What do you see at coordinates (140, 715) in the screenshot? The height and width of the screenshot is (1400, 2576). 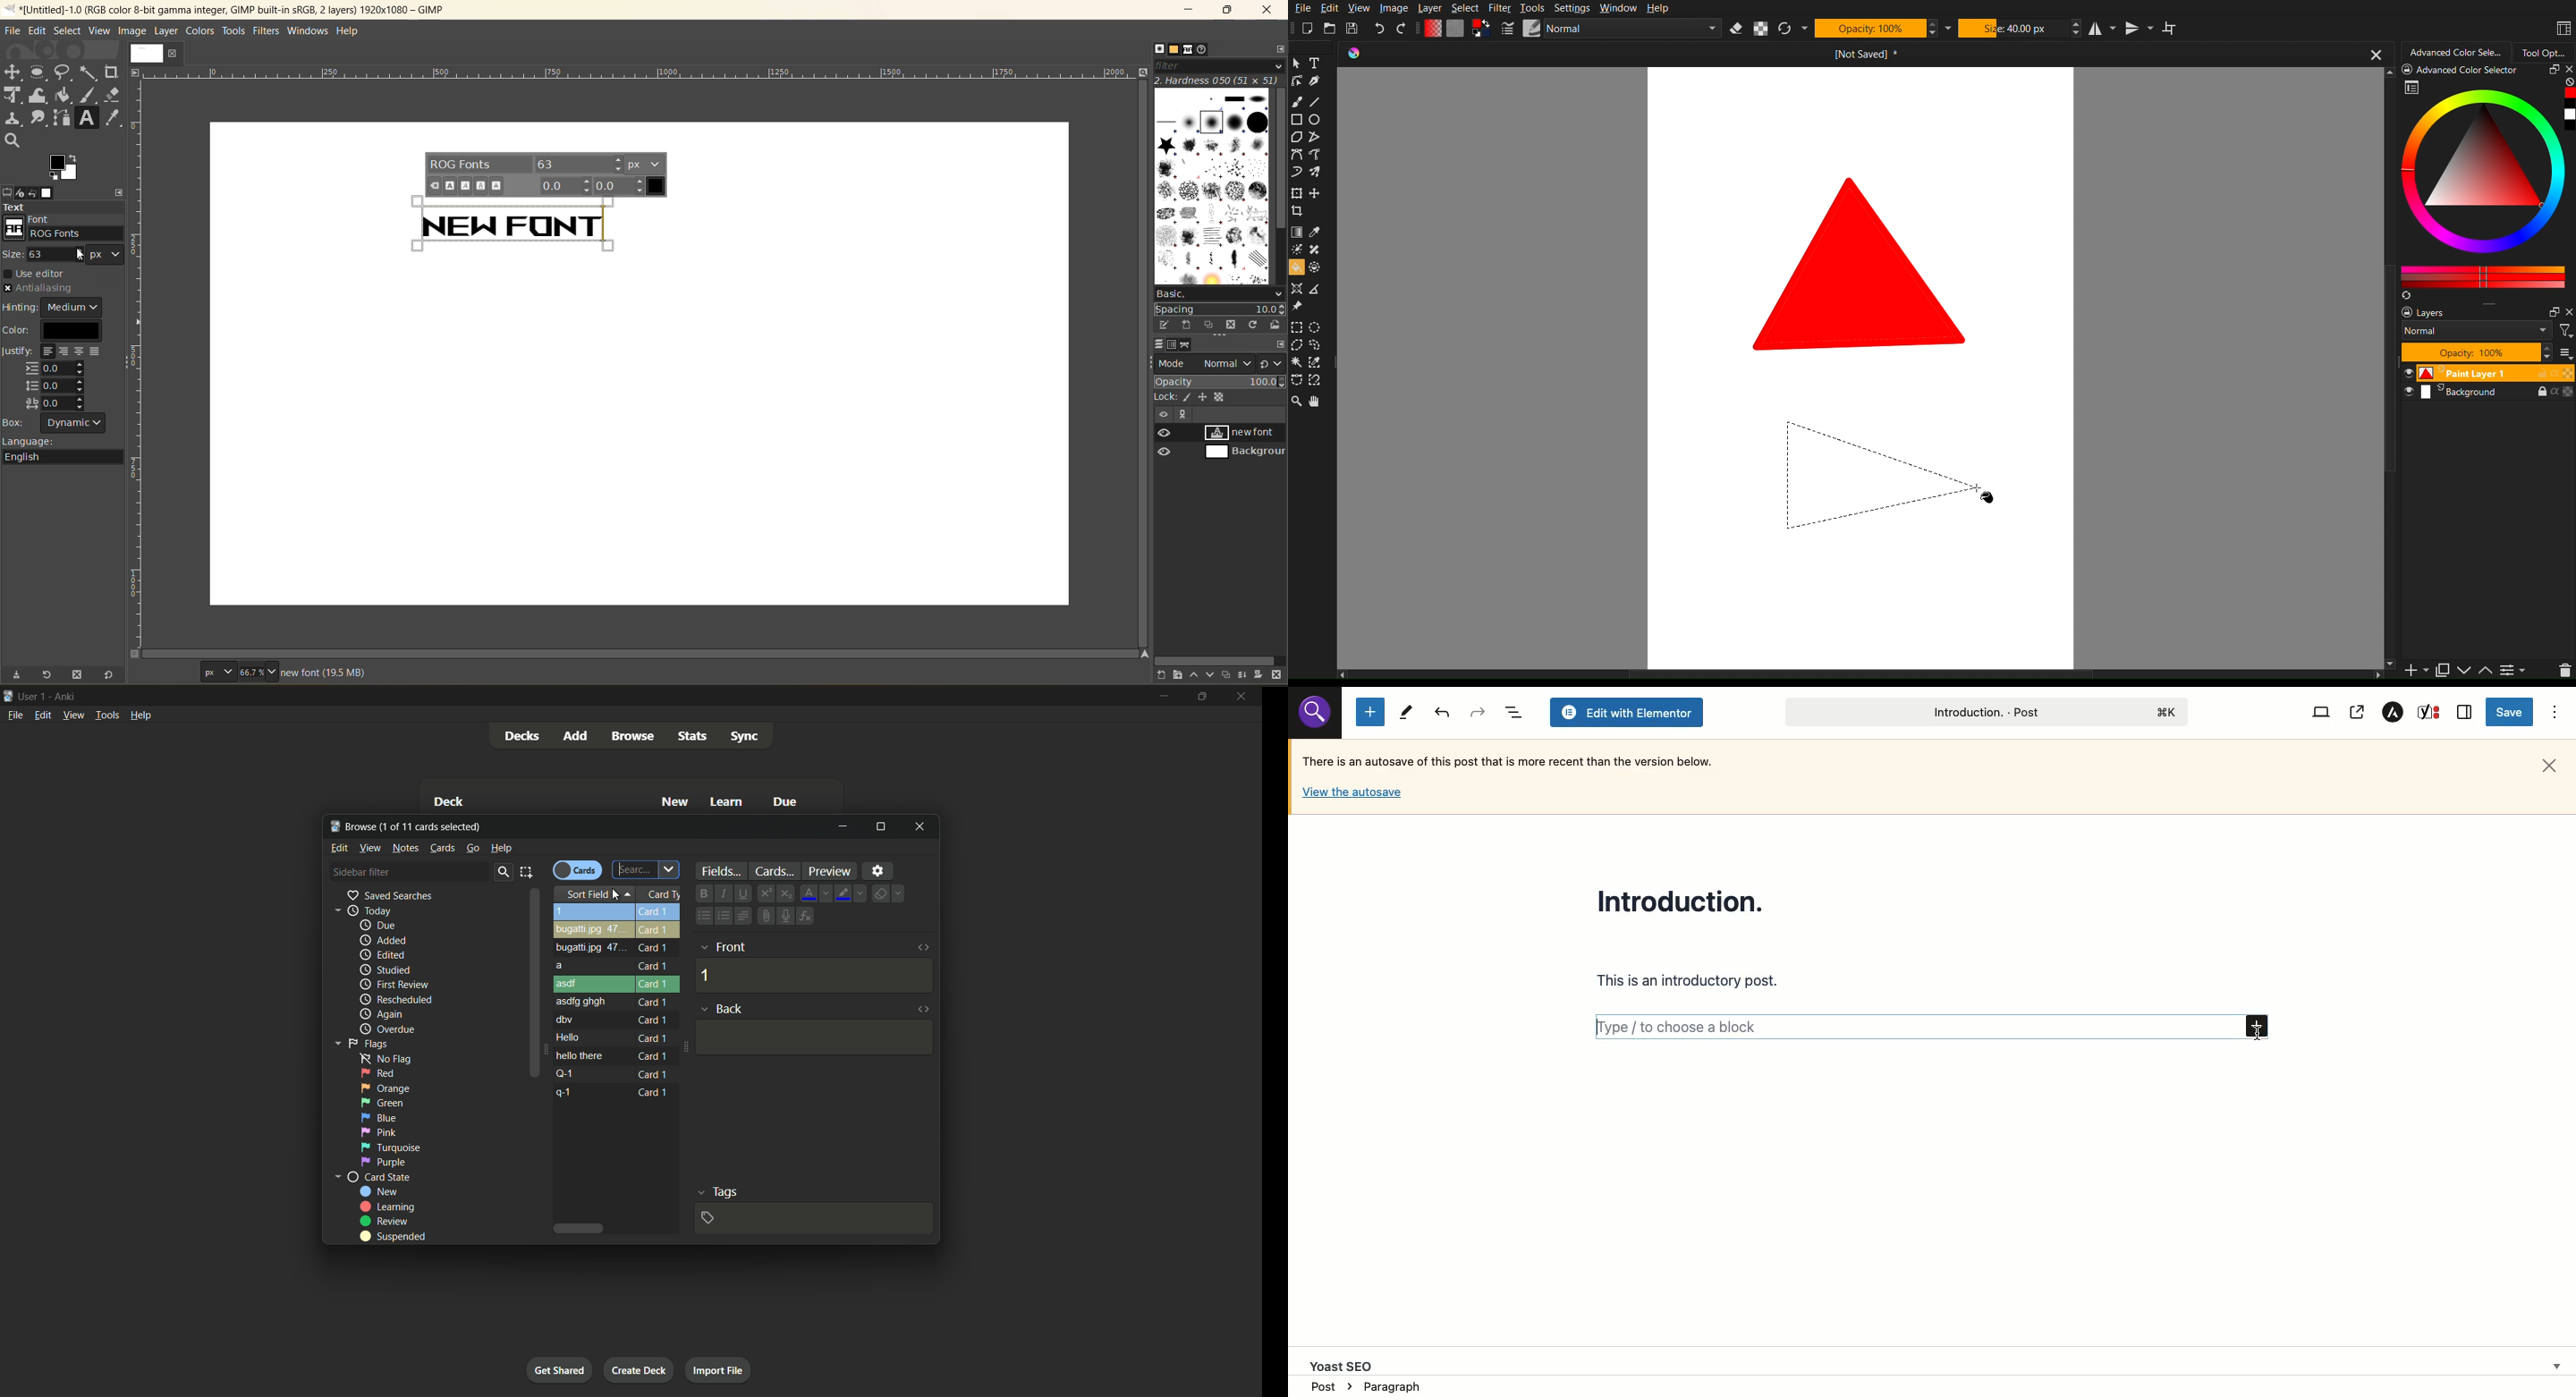 I see `help menu` at bounding box center [140, 715].